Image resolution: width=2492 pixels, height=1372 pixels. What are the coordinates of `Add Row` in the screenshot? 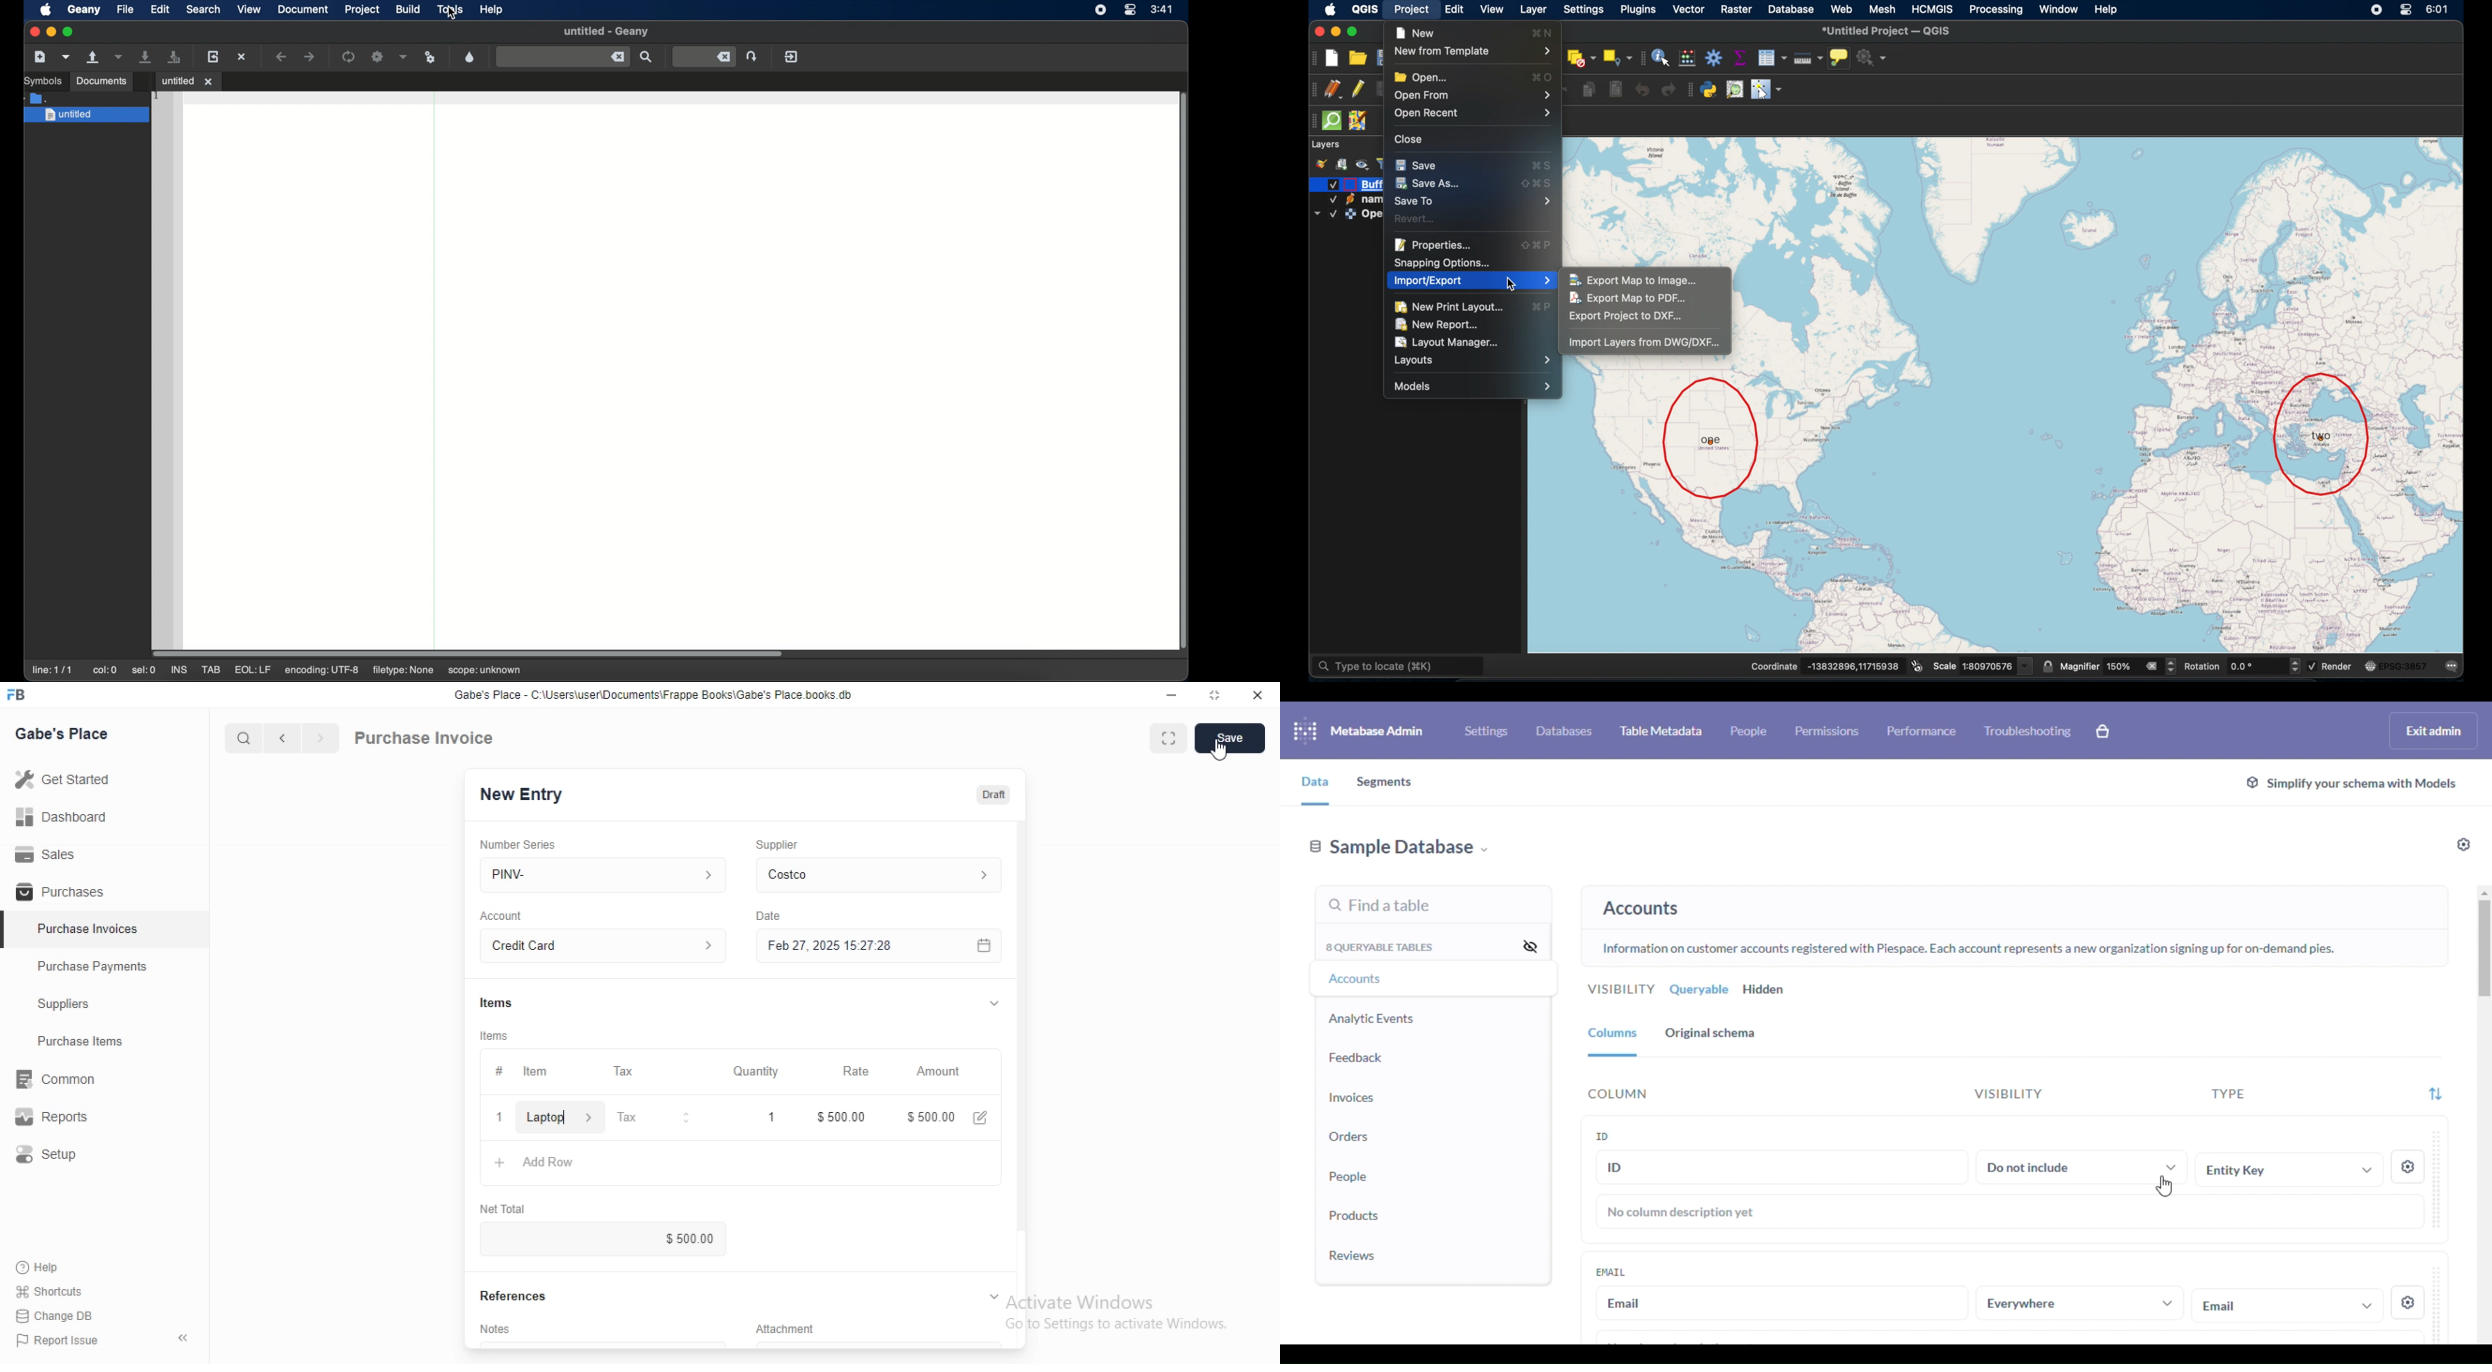 It's located at (741, 1163).